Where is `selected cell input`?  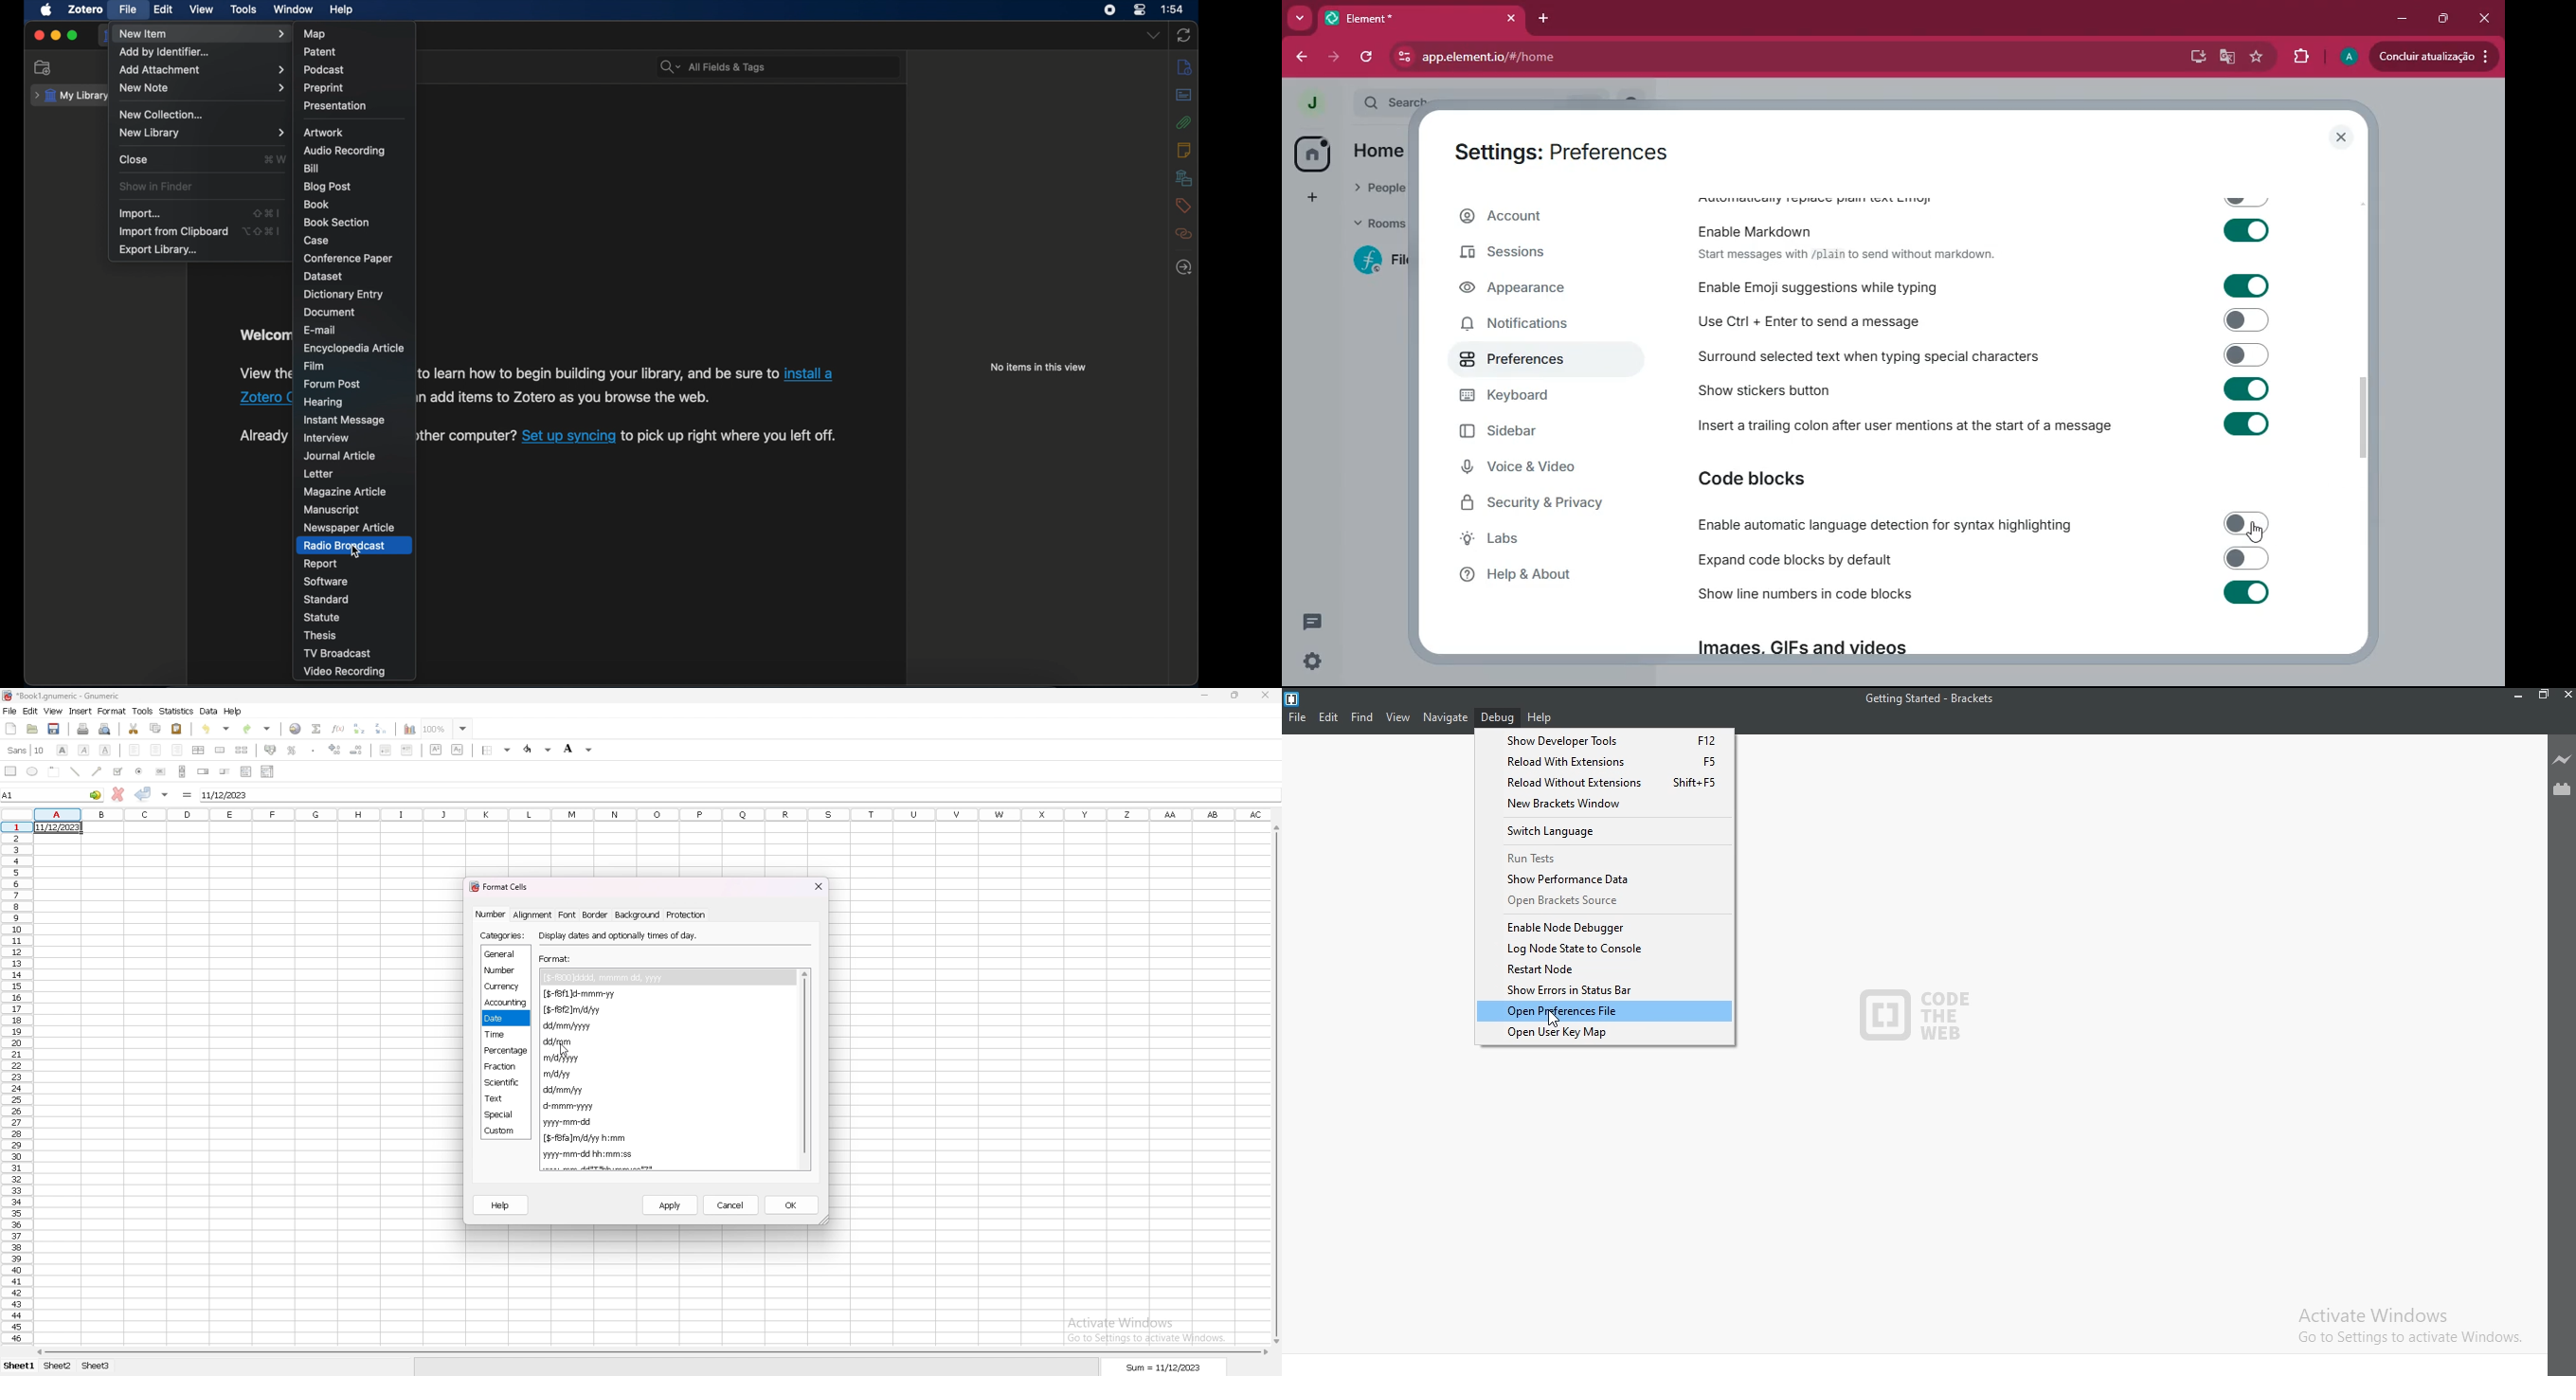 selected cell input is located at coordinates (739, 794).